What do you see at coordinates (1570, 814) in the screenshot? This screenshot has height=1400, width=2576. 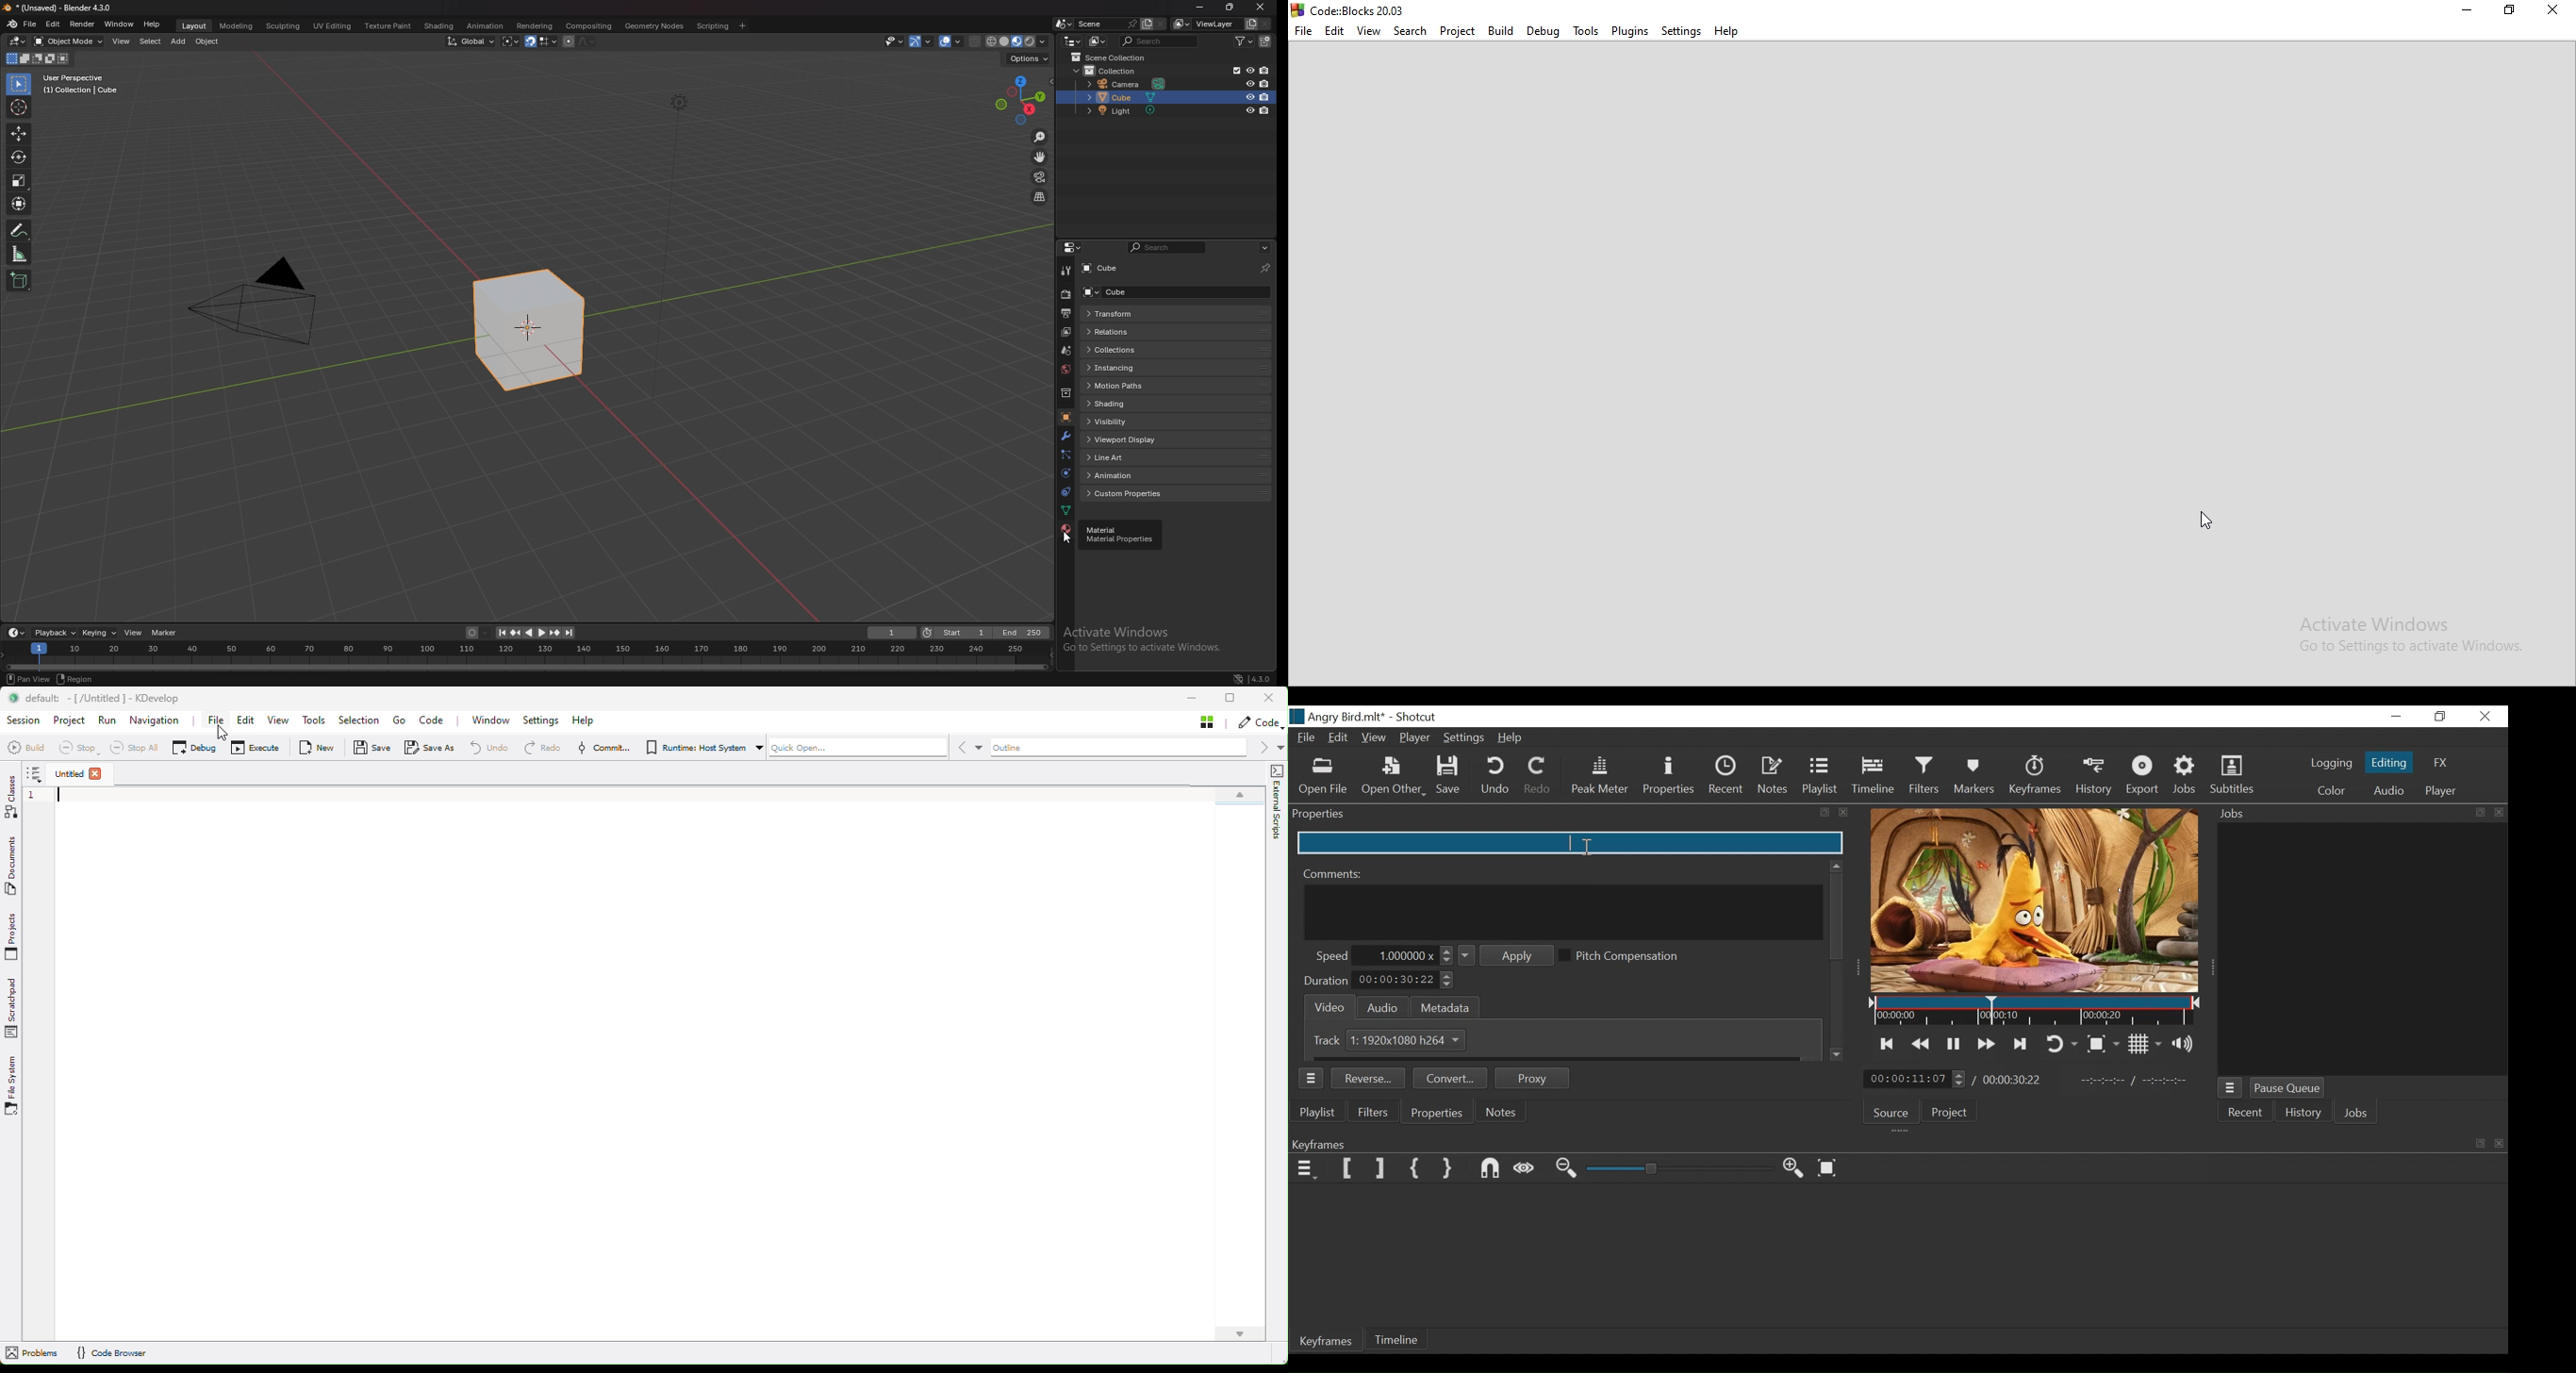 I see `Properties Panel` at bounding box center [1570, 814].